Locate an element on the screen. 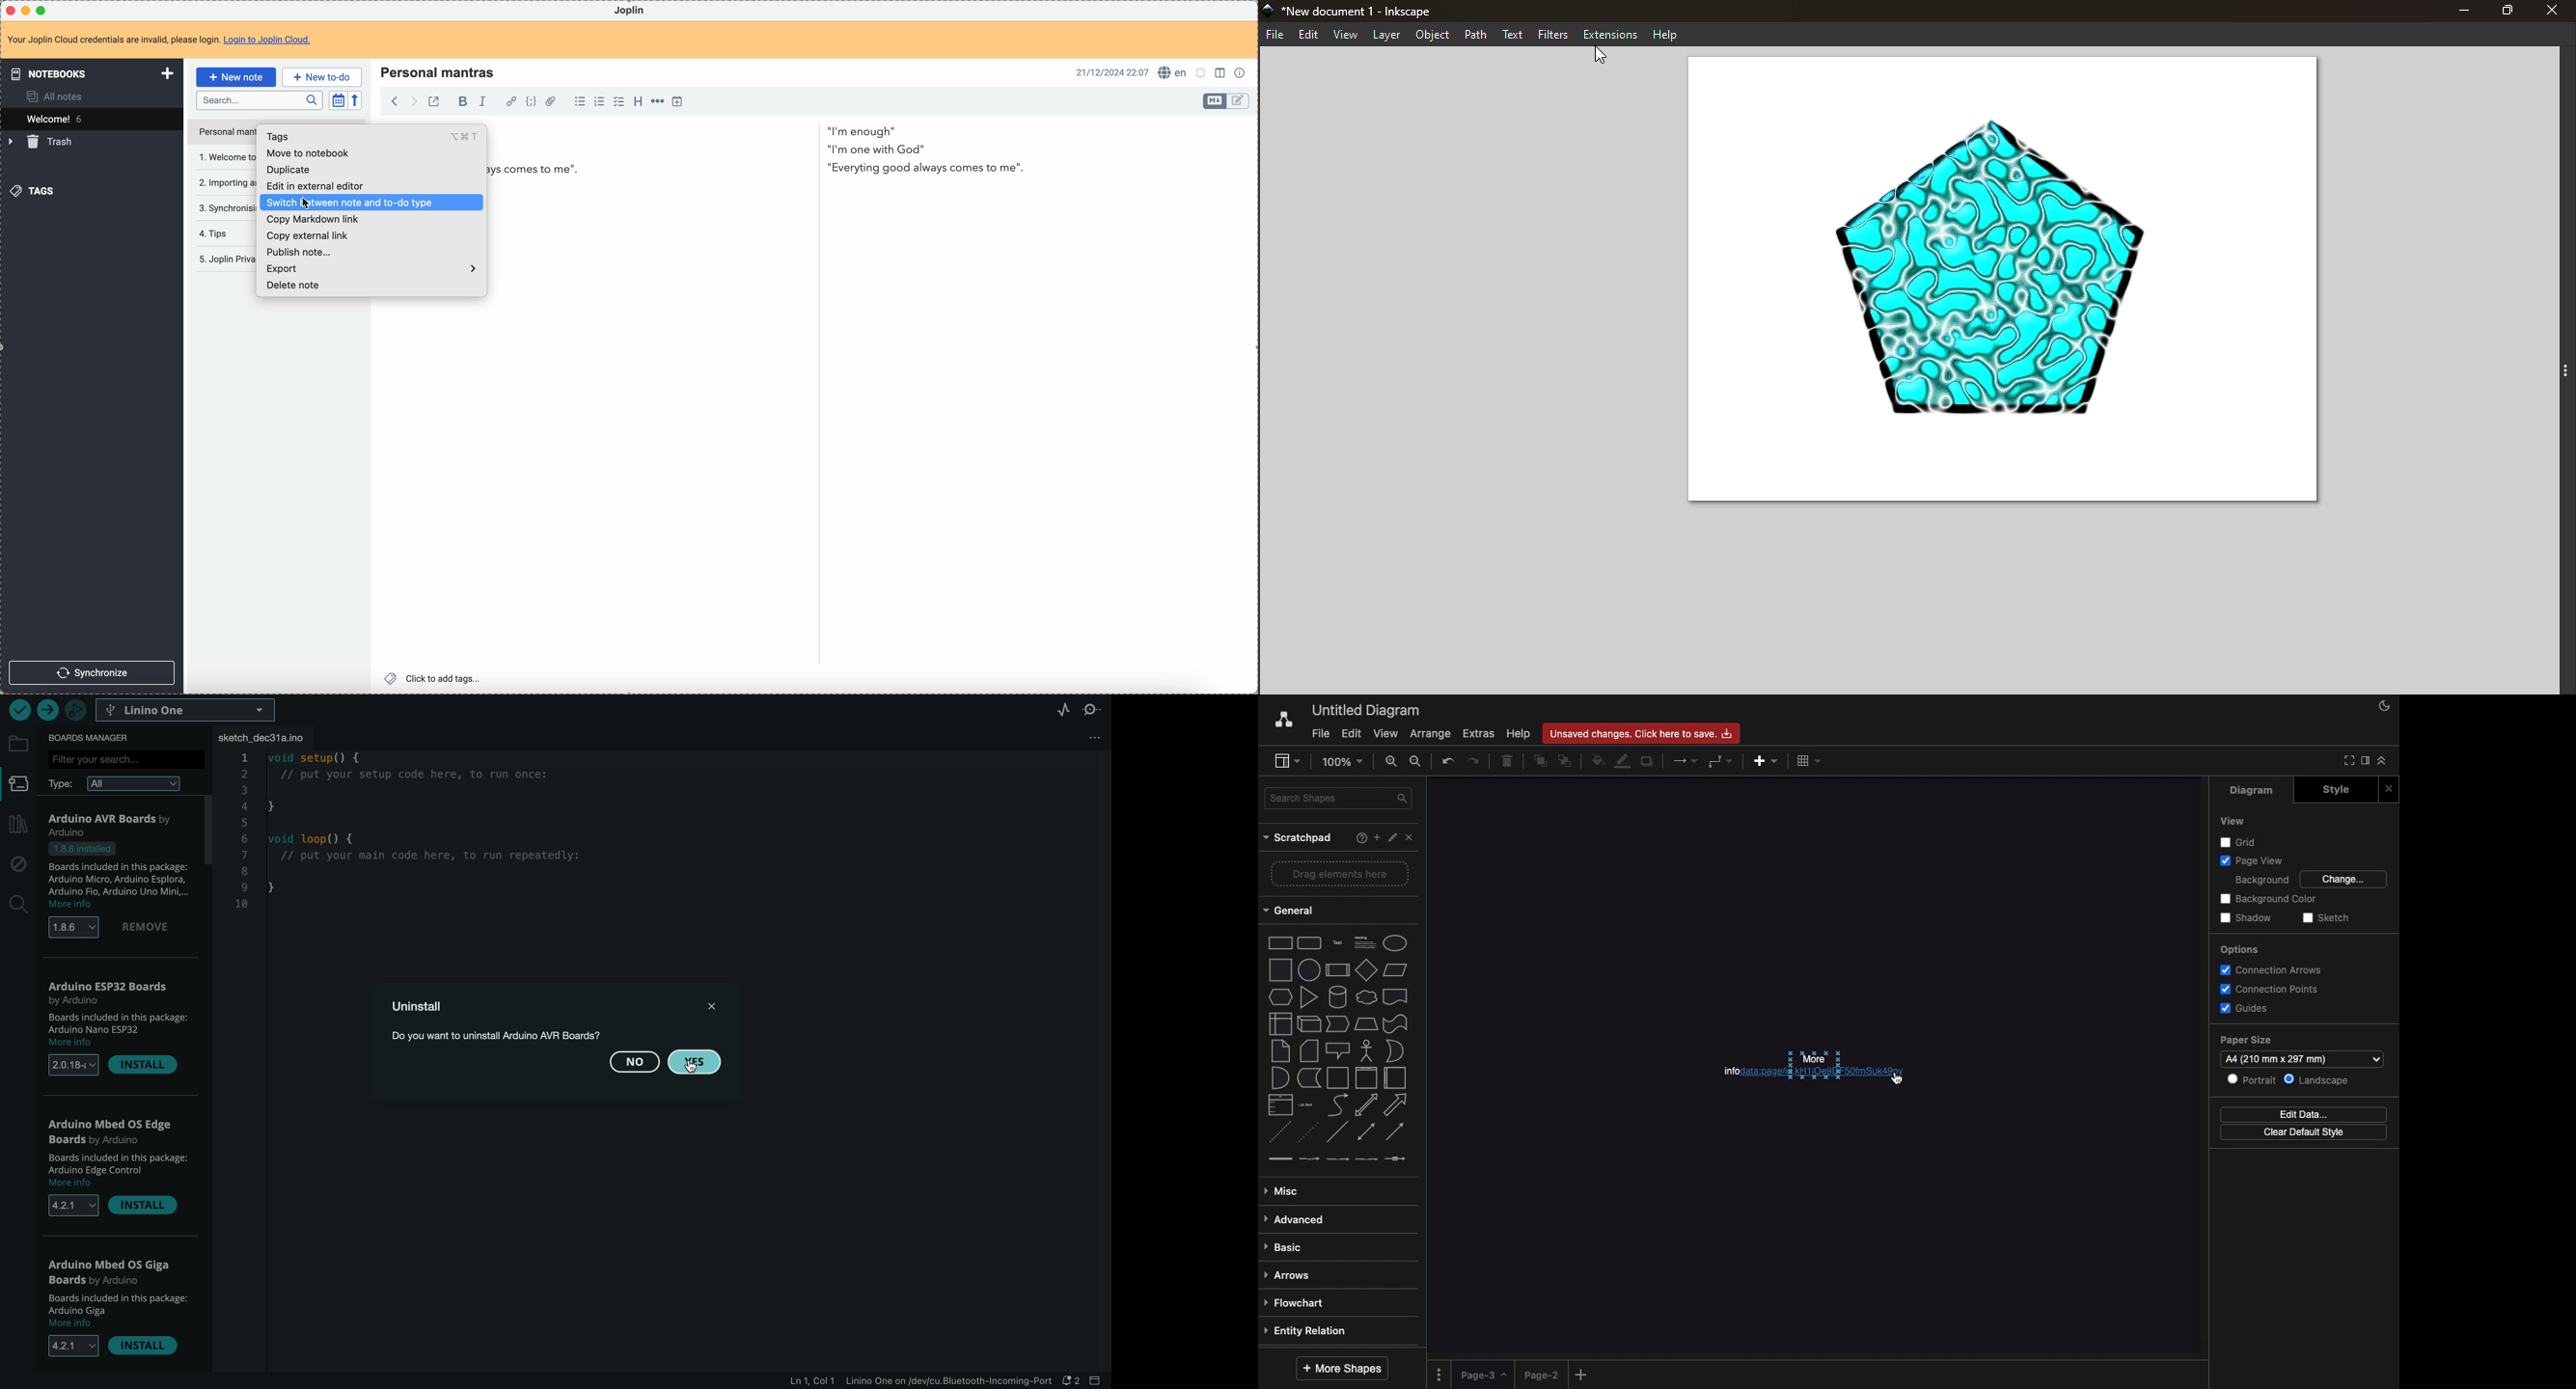 The height and width of the screenshot is (1400, 2576). Basic is located at coordinates (1286, 1248).